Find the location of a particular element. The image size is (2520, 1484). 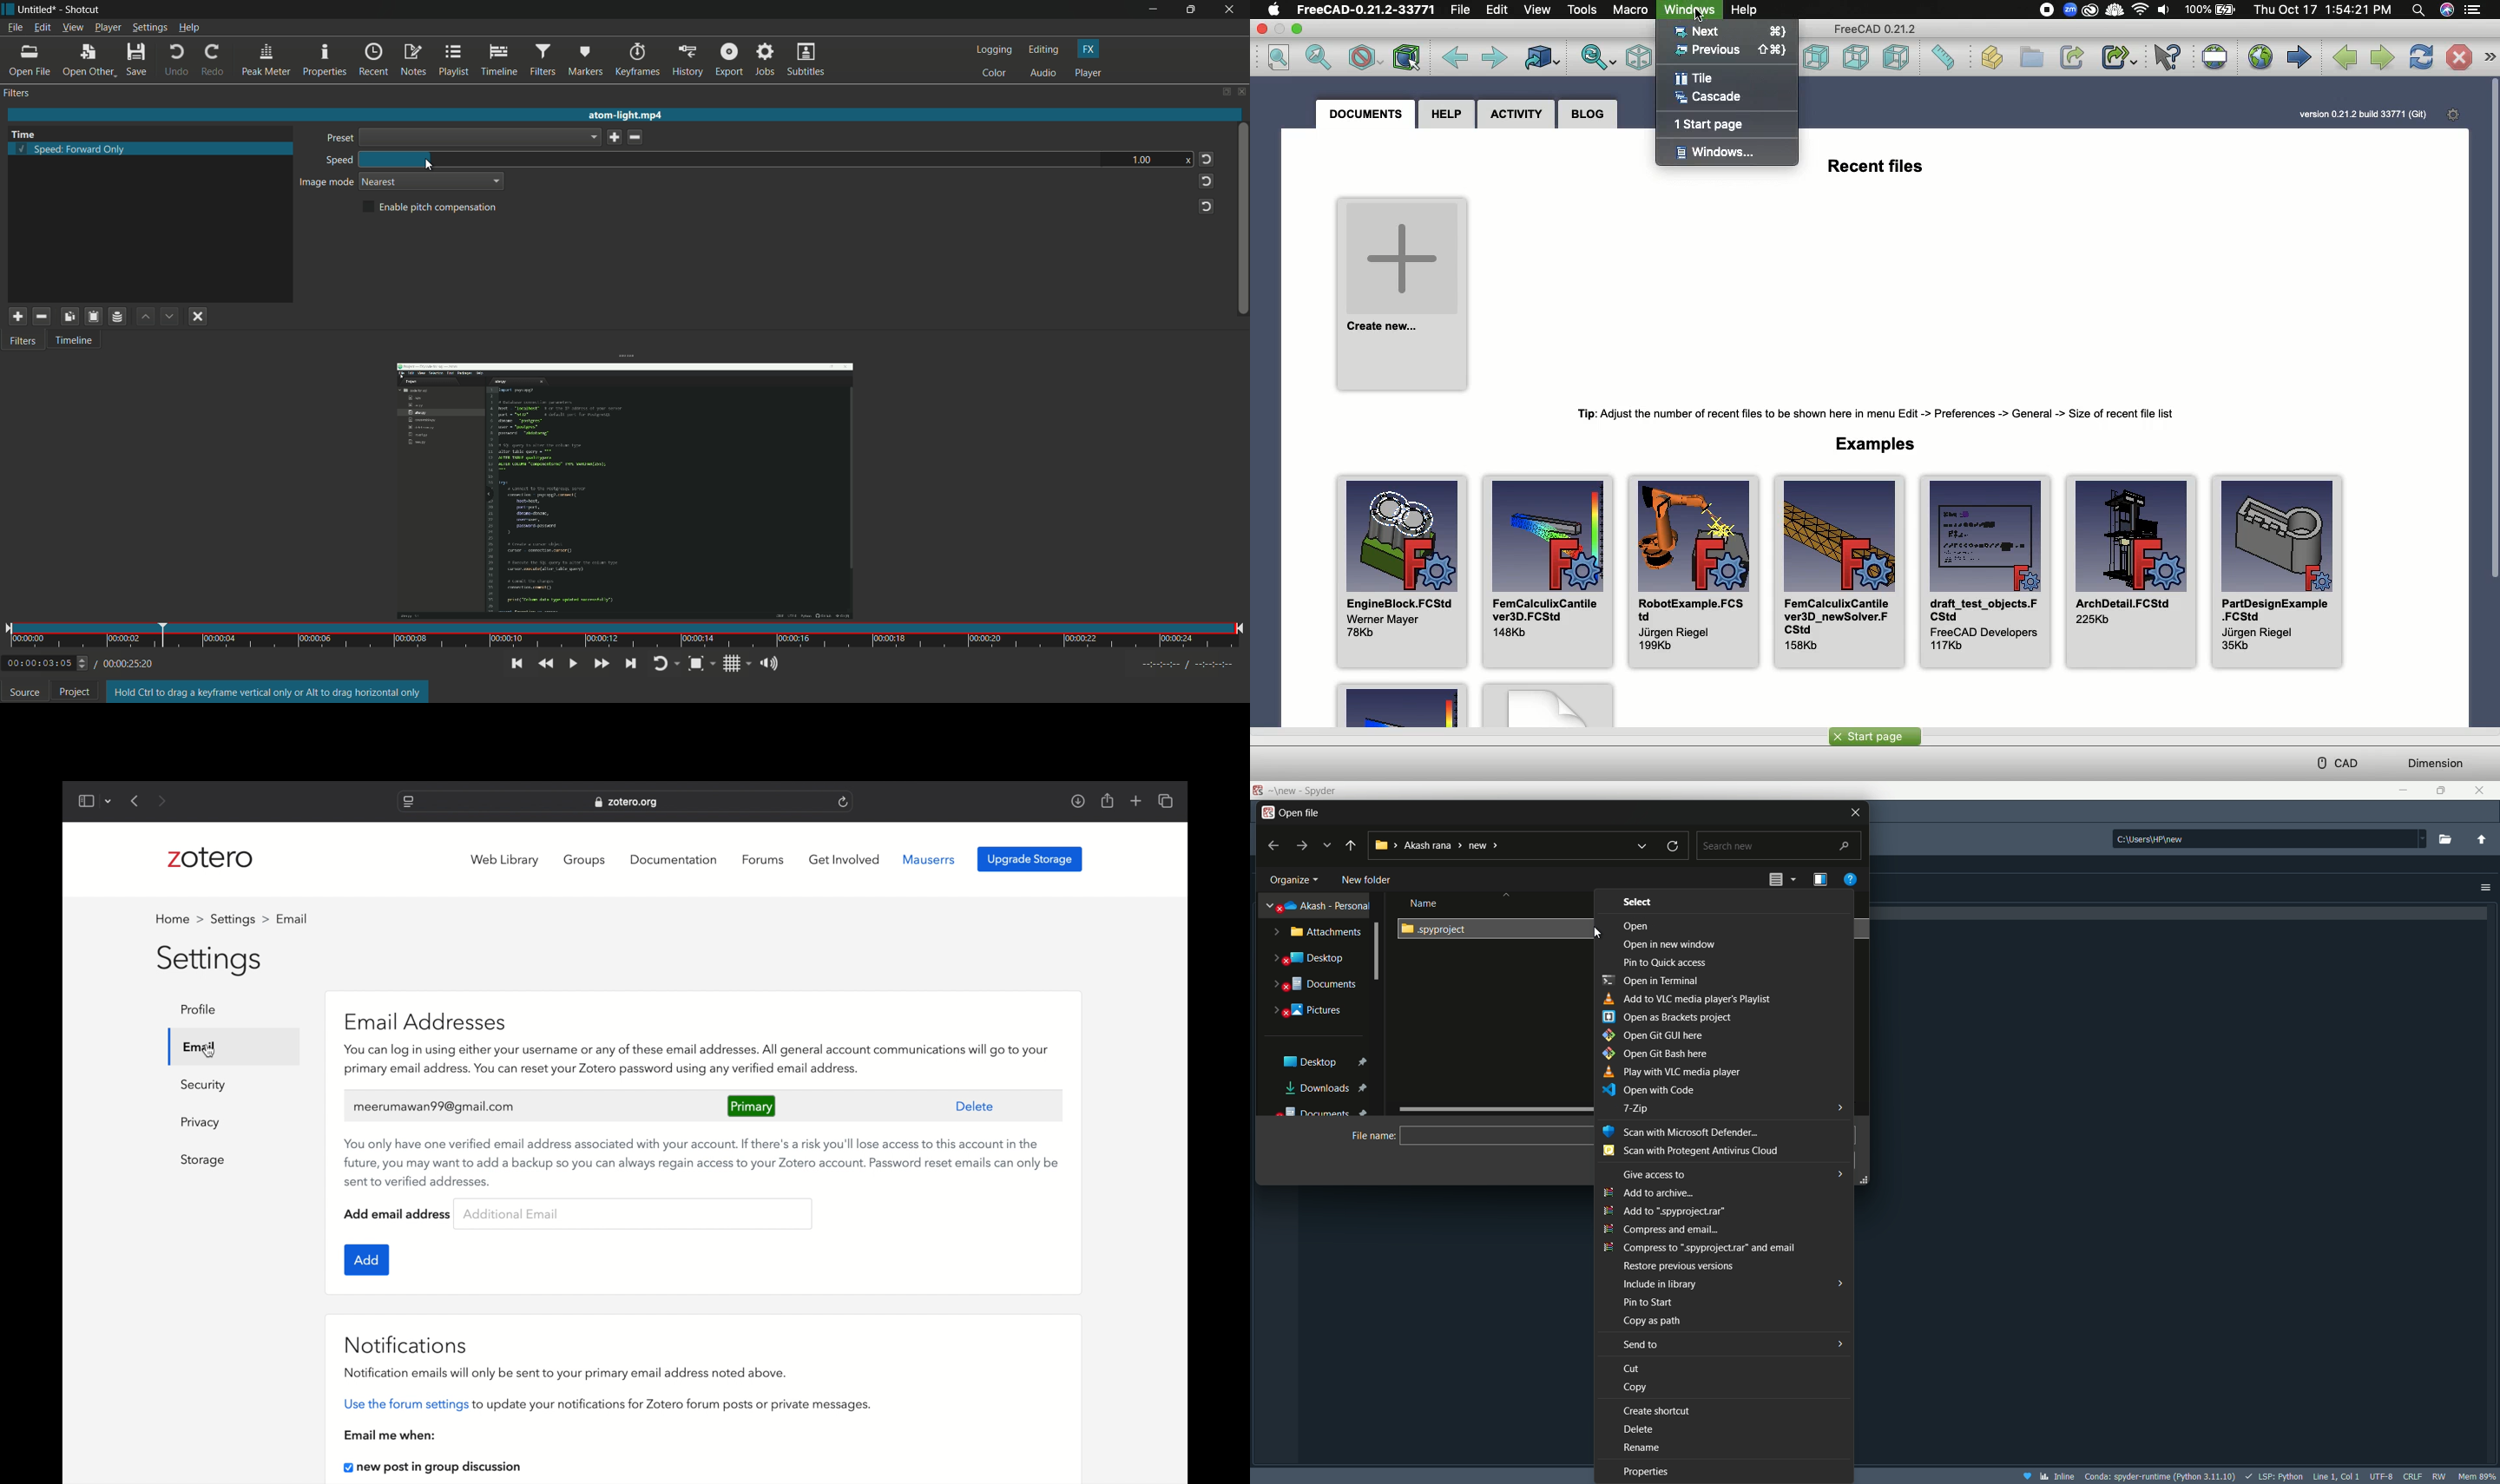

Give access to is located at coordinates (1733, 1172).